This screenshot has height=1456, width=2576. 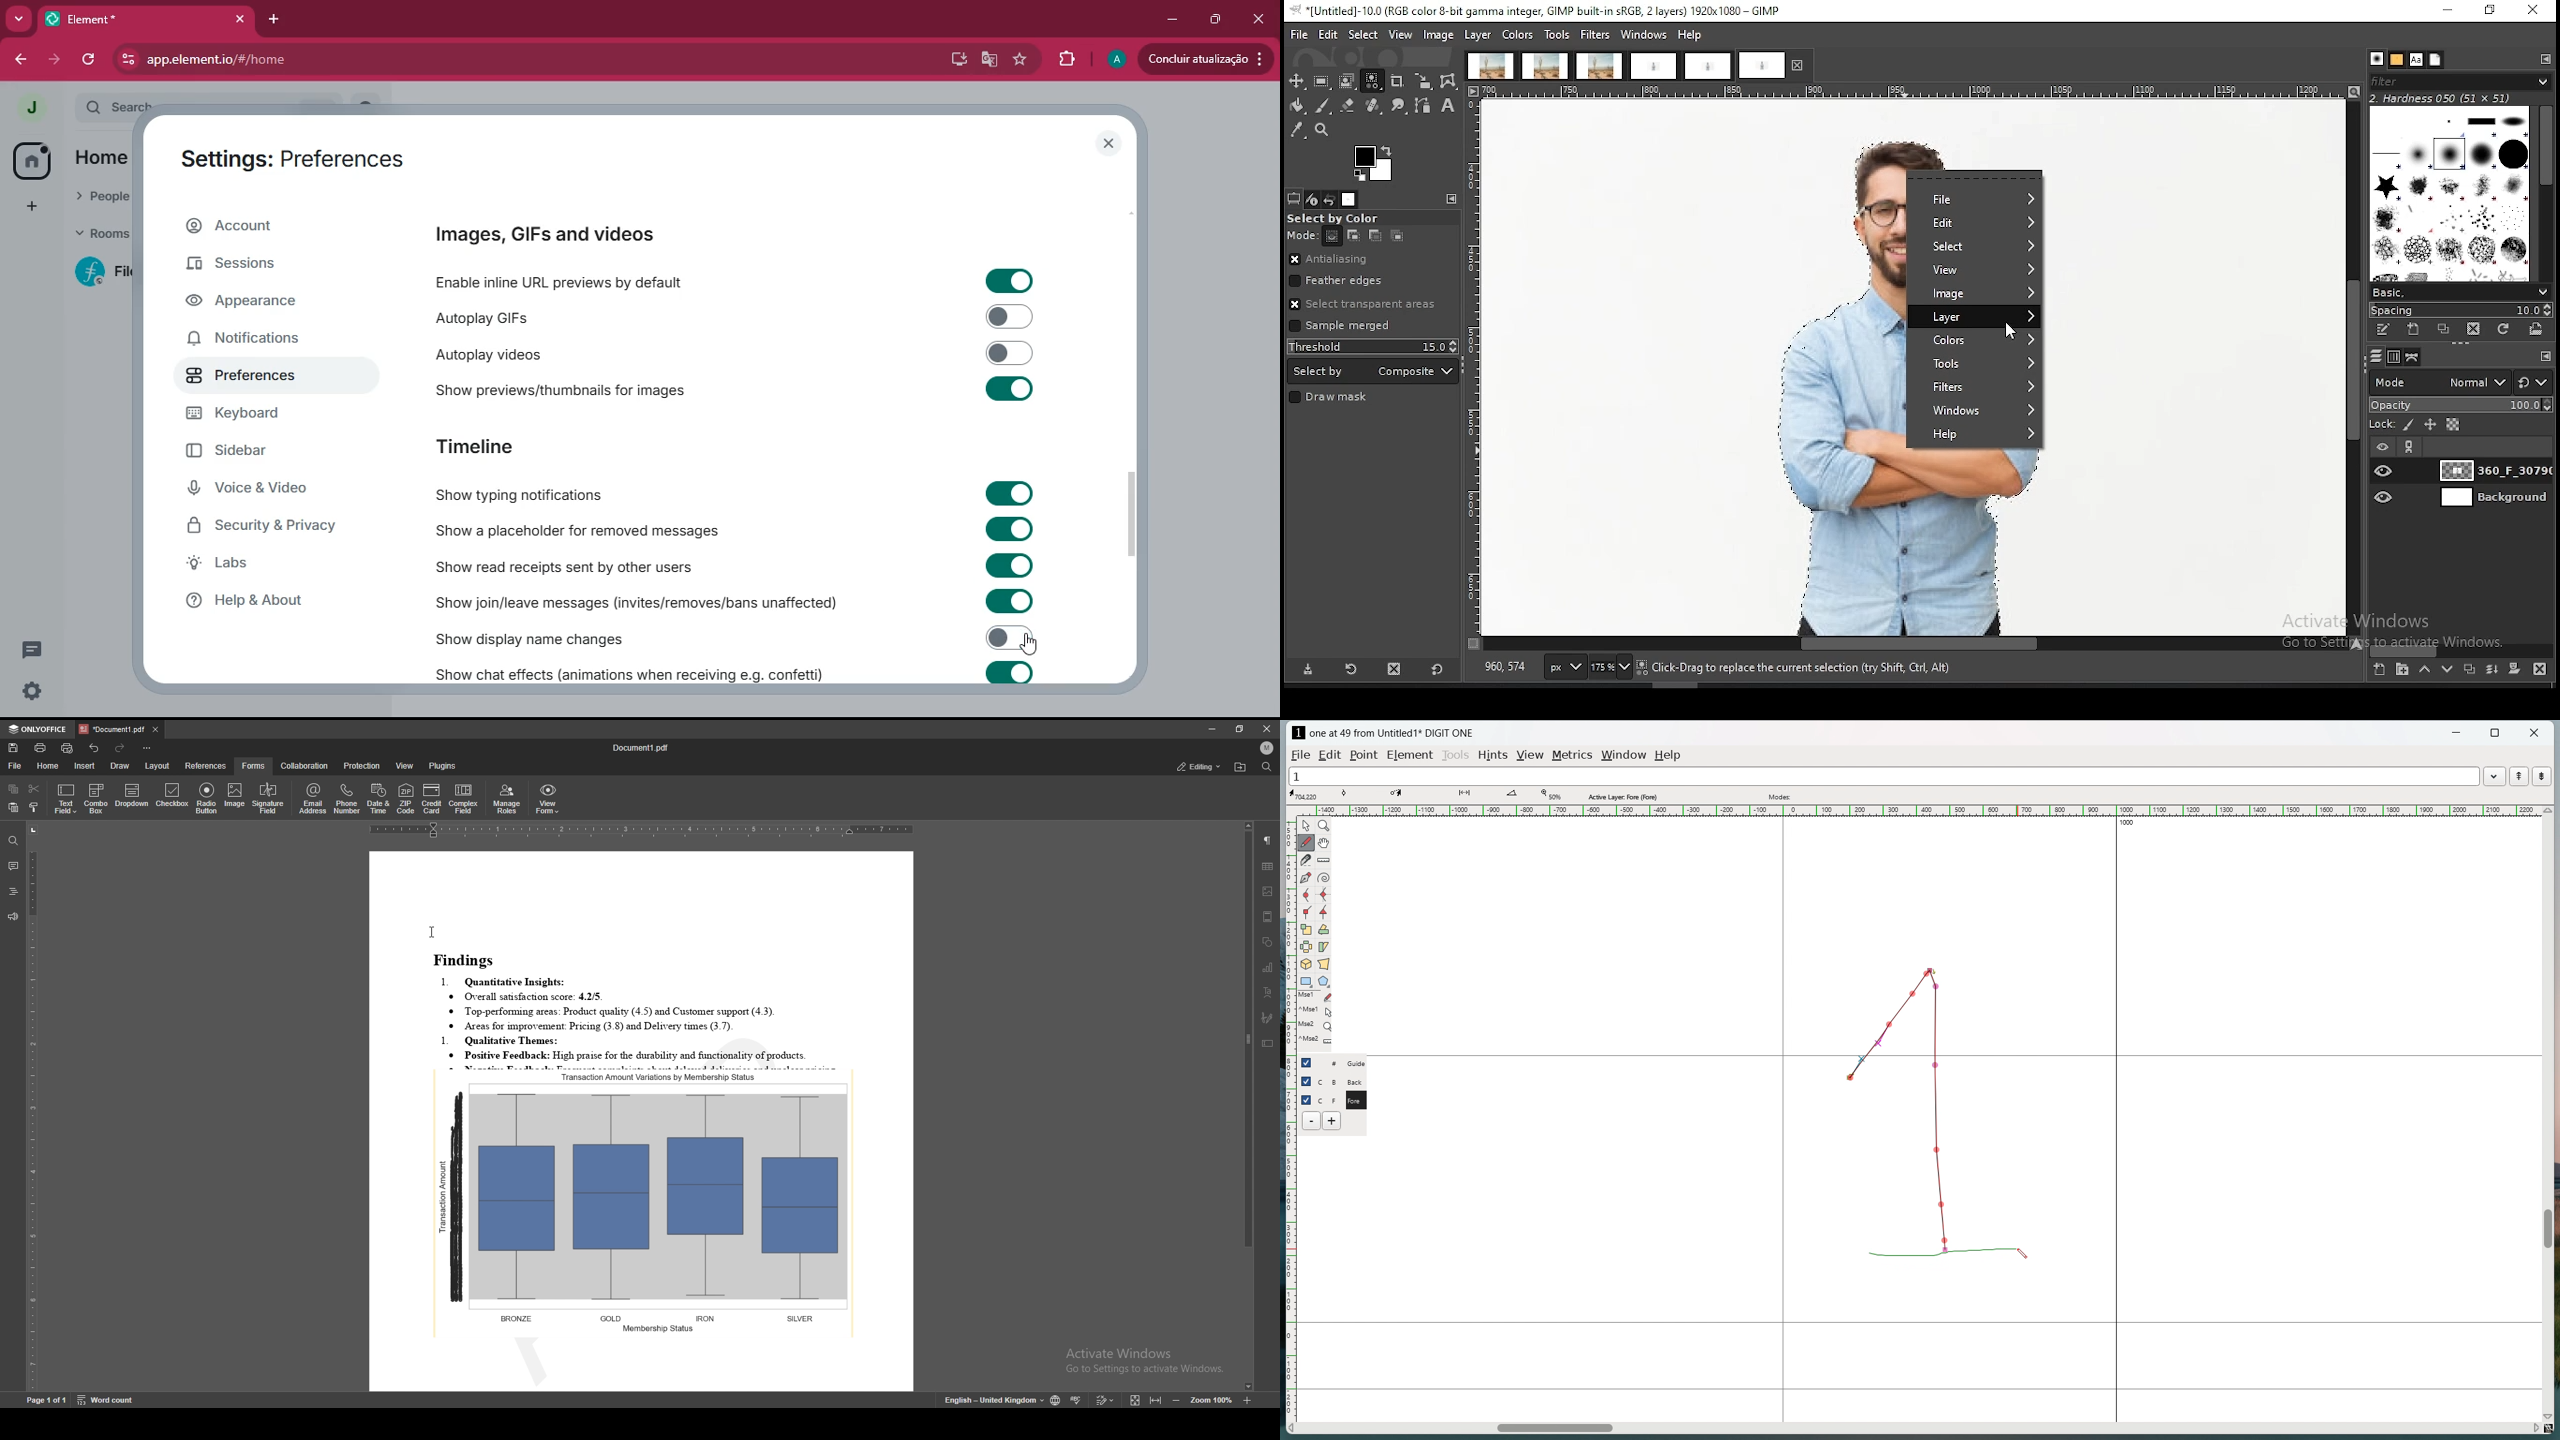 What do you see at coordinates (84, 765) in the screenshot?
I see `insert` at bounding box center [84, 765].